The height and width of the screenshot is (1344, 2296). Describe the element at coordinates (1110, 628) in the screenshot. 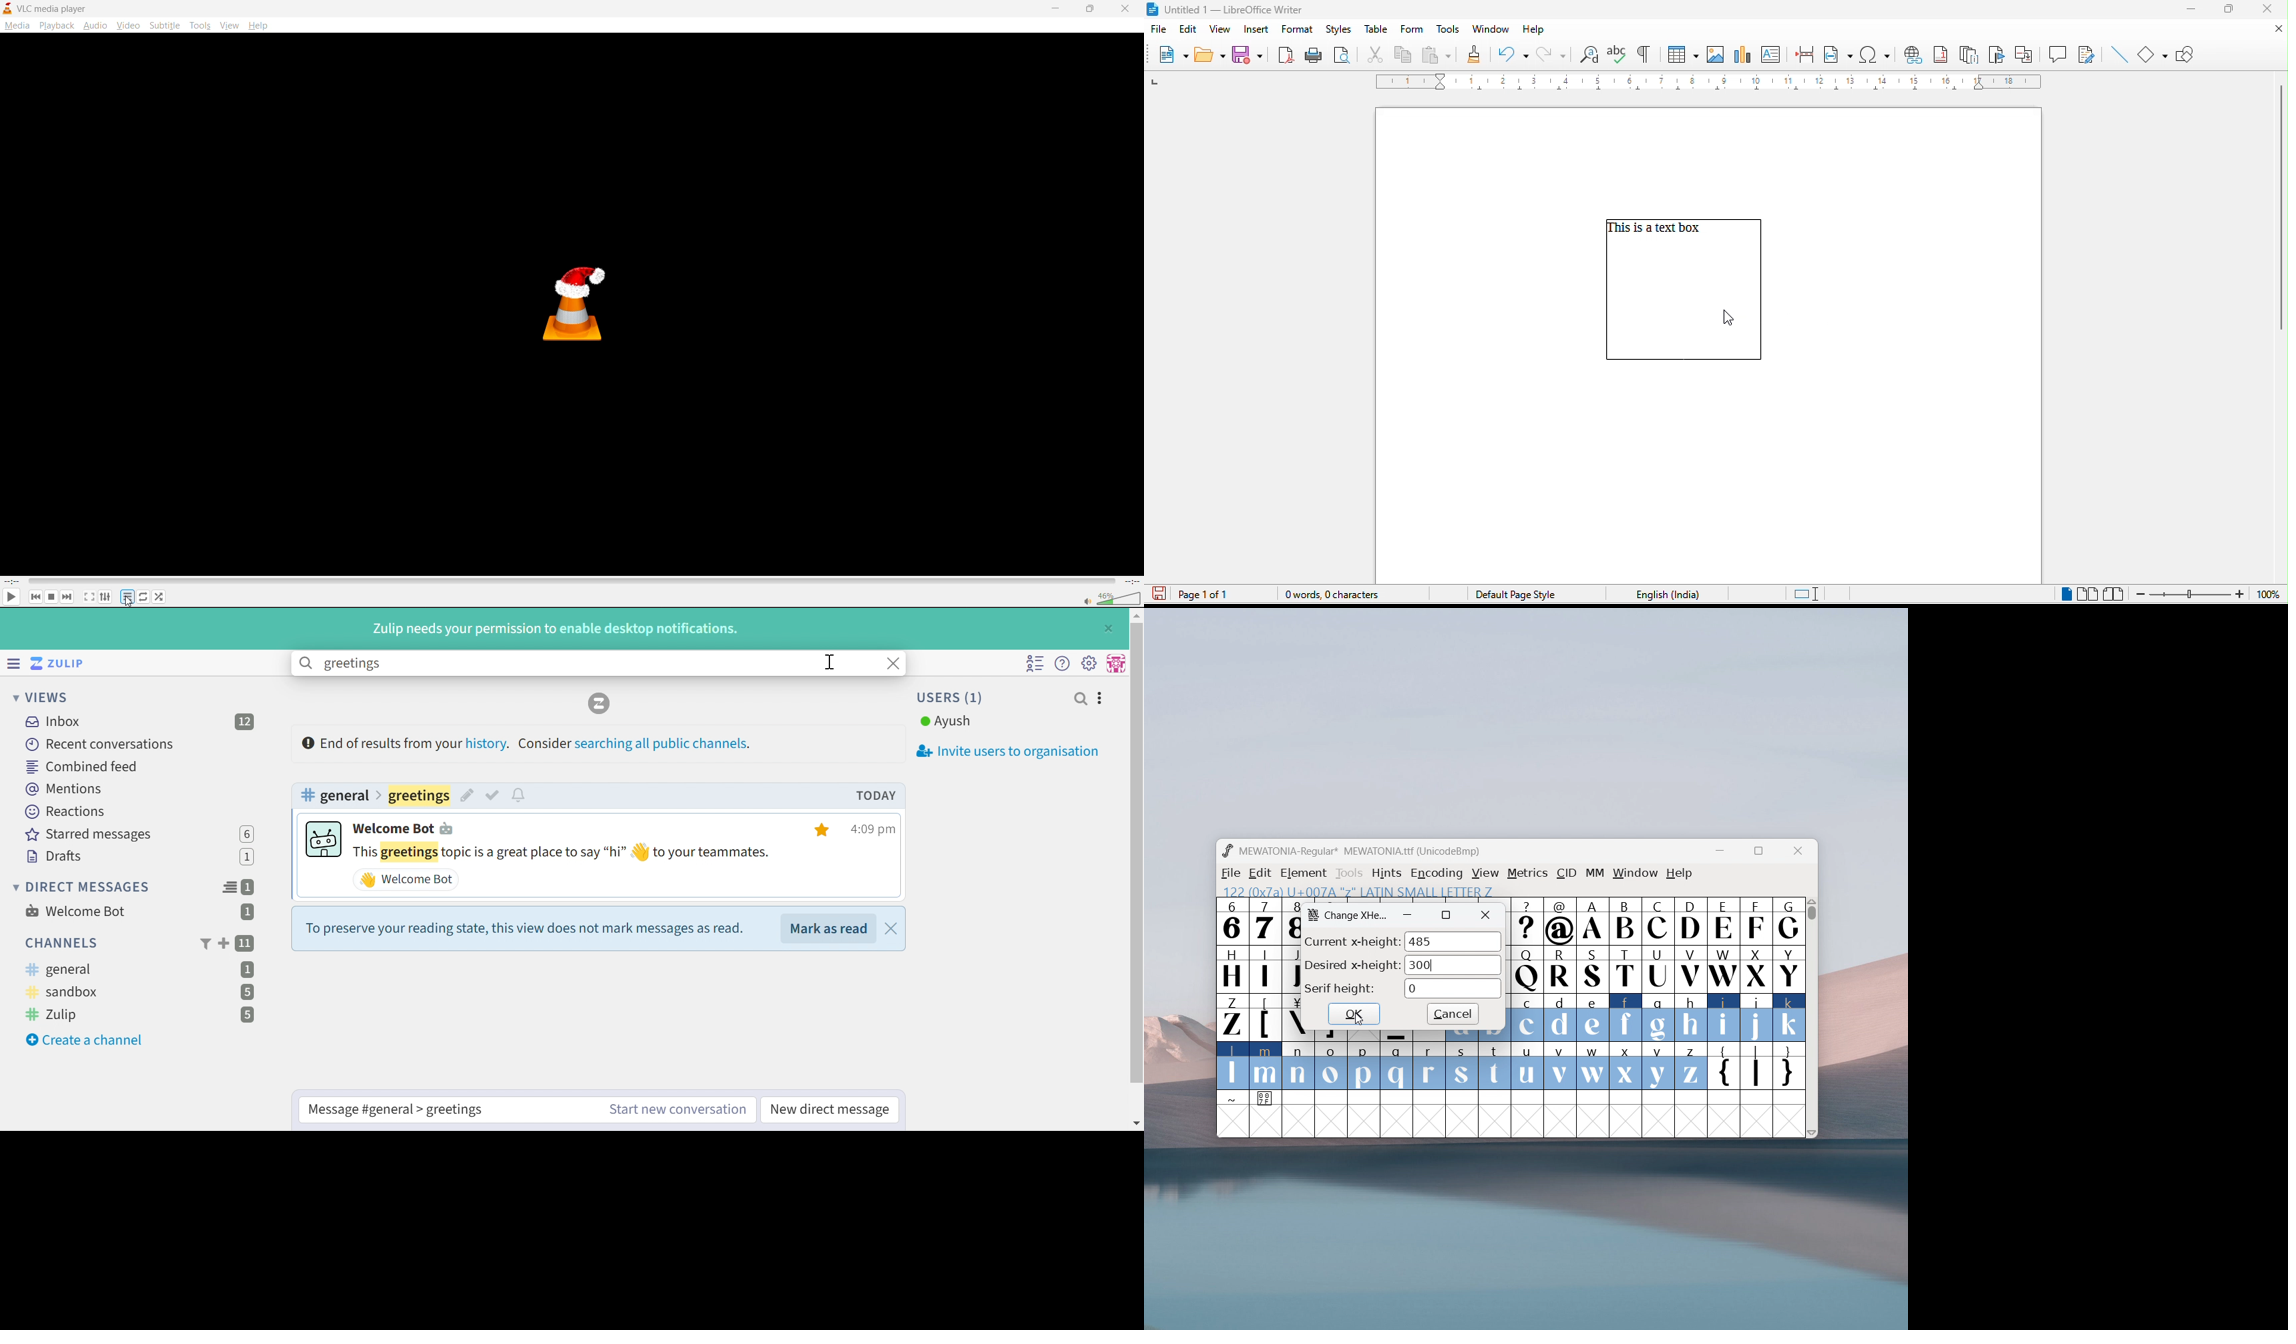

I see `Close` at that location.